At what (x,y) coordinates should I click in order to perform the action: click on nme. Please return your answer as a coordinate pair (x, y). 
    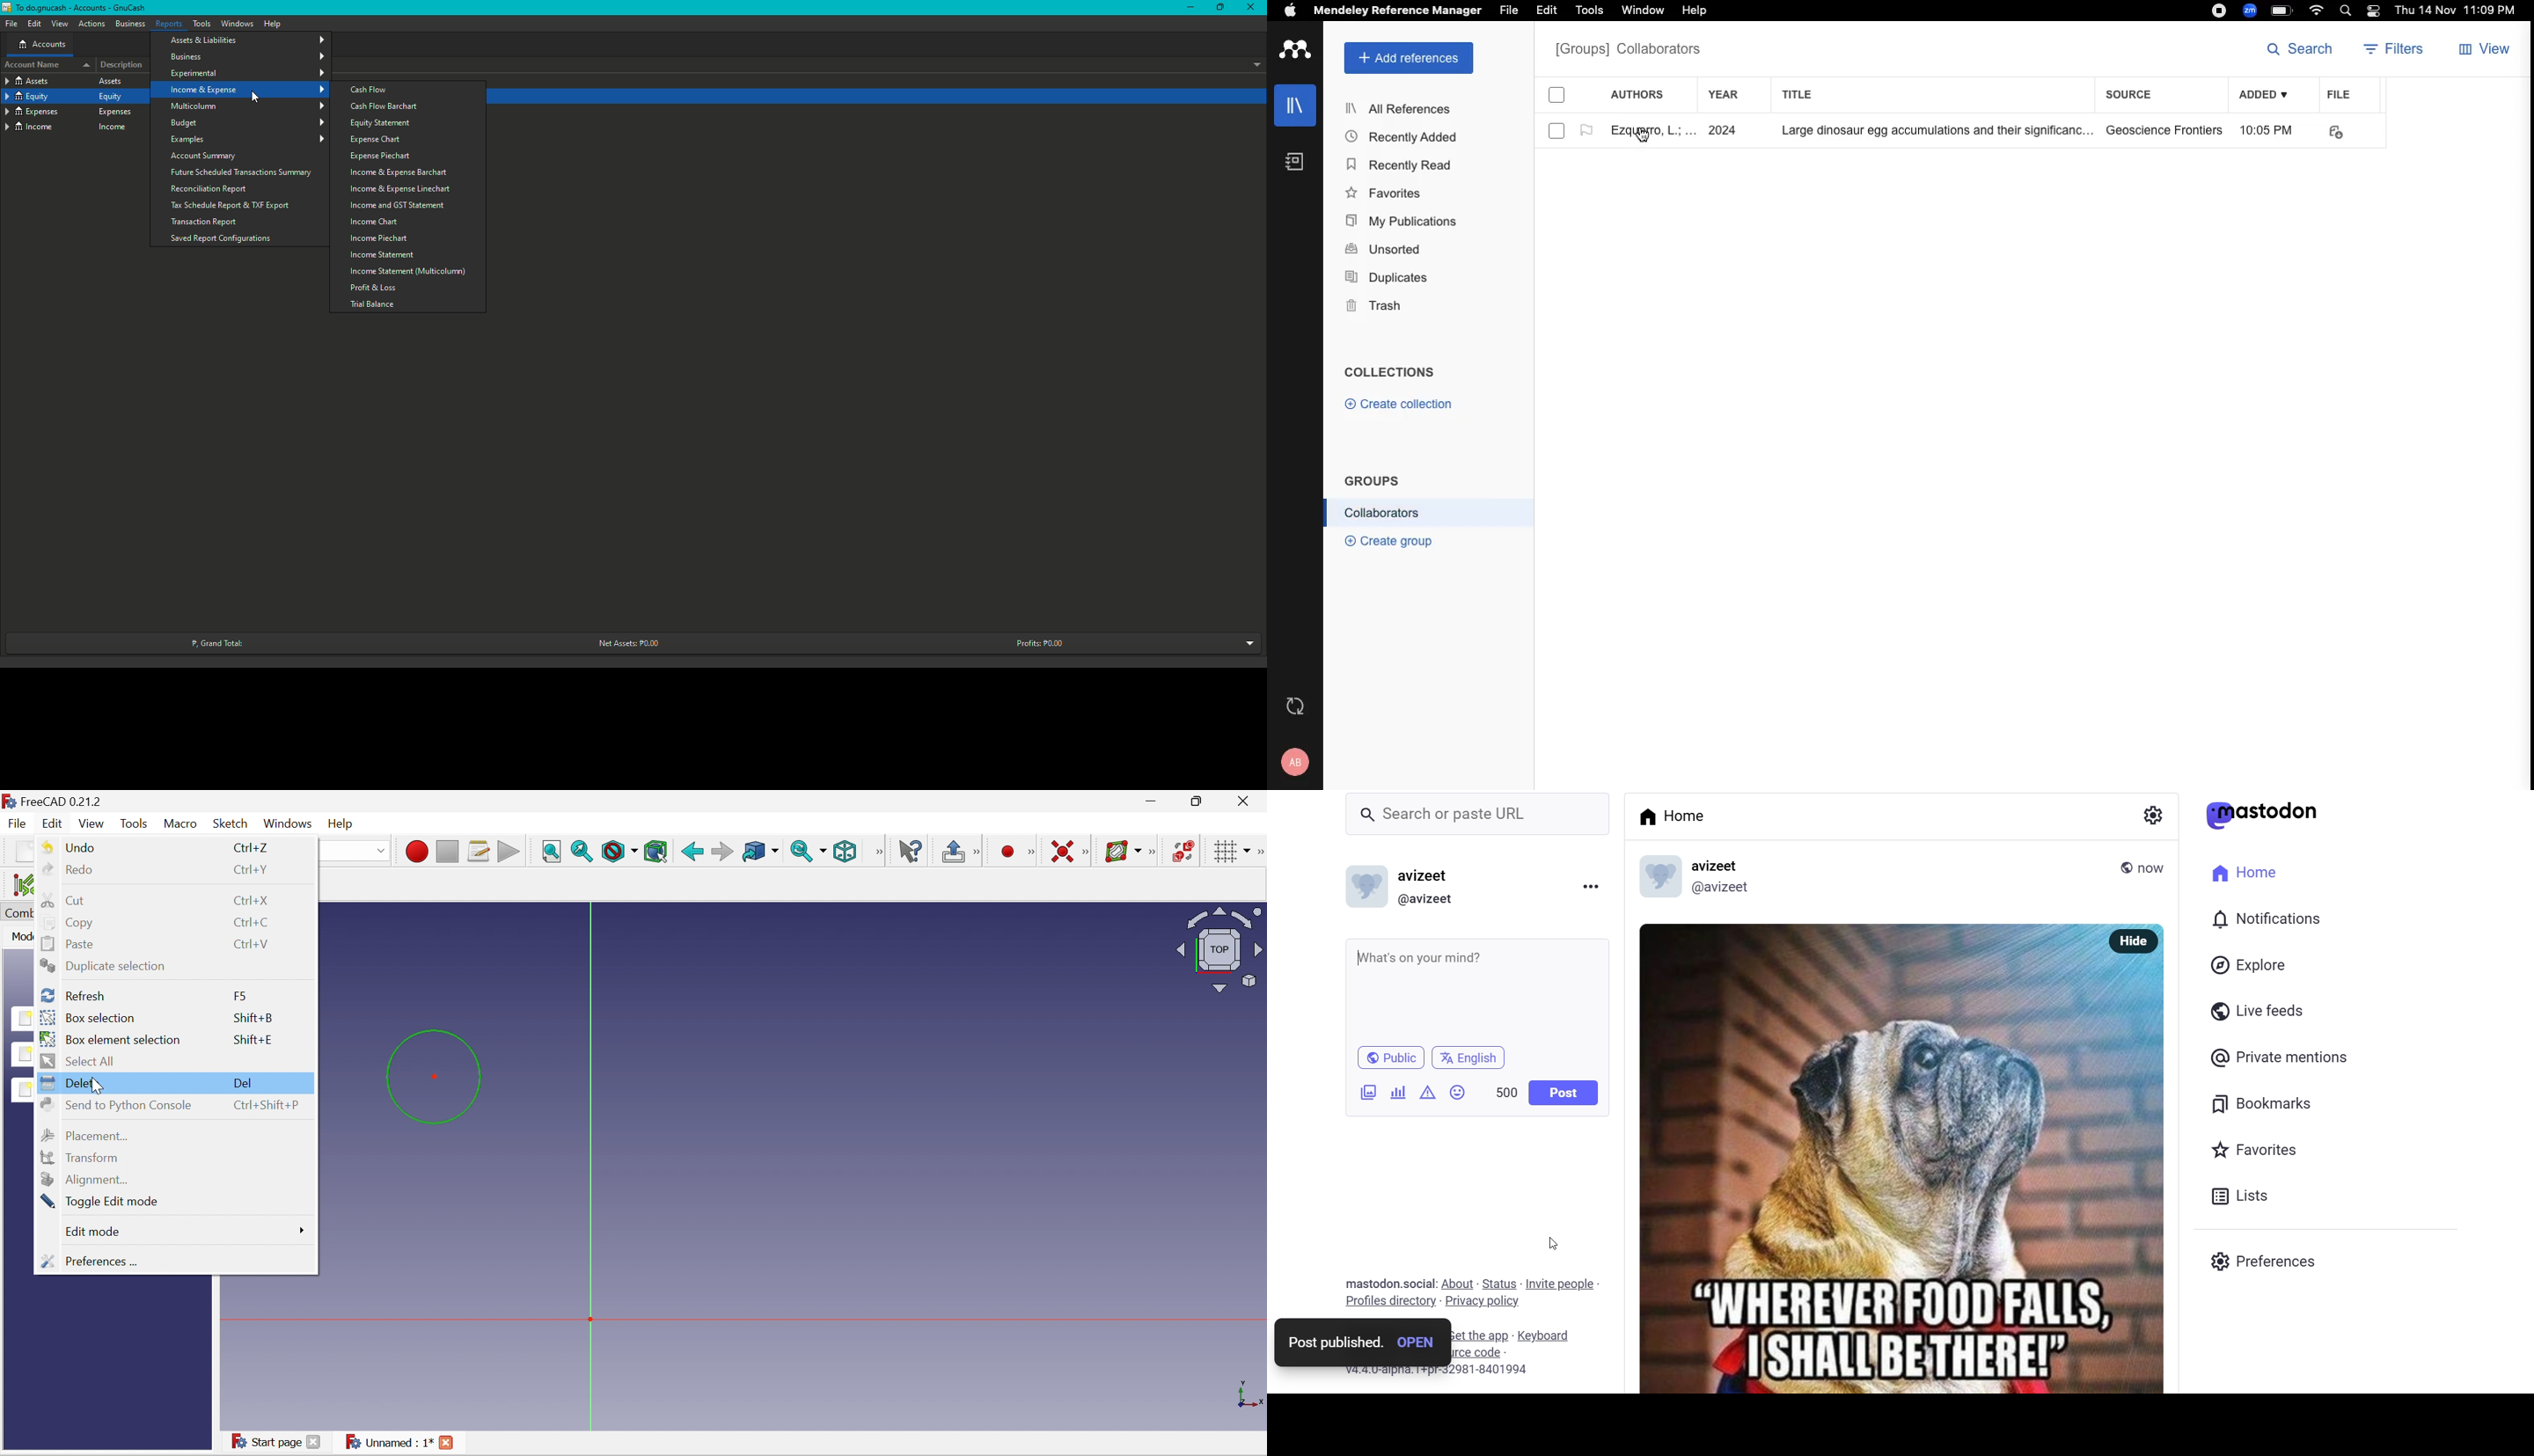
    Looking at the image, I should click on (1428, 875).